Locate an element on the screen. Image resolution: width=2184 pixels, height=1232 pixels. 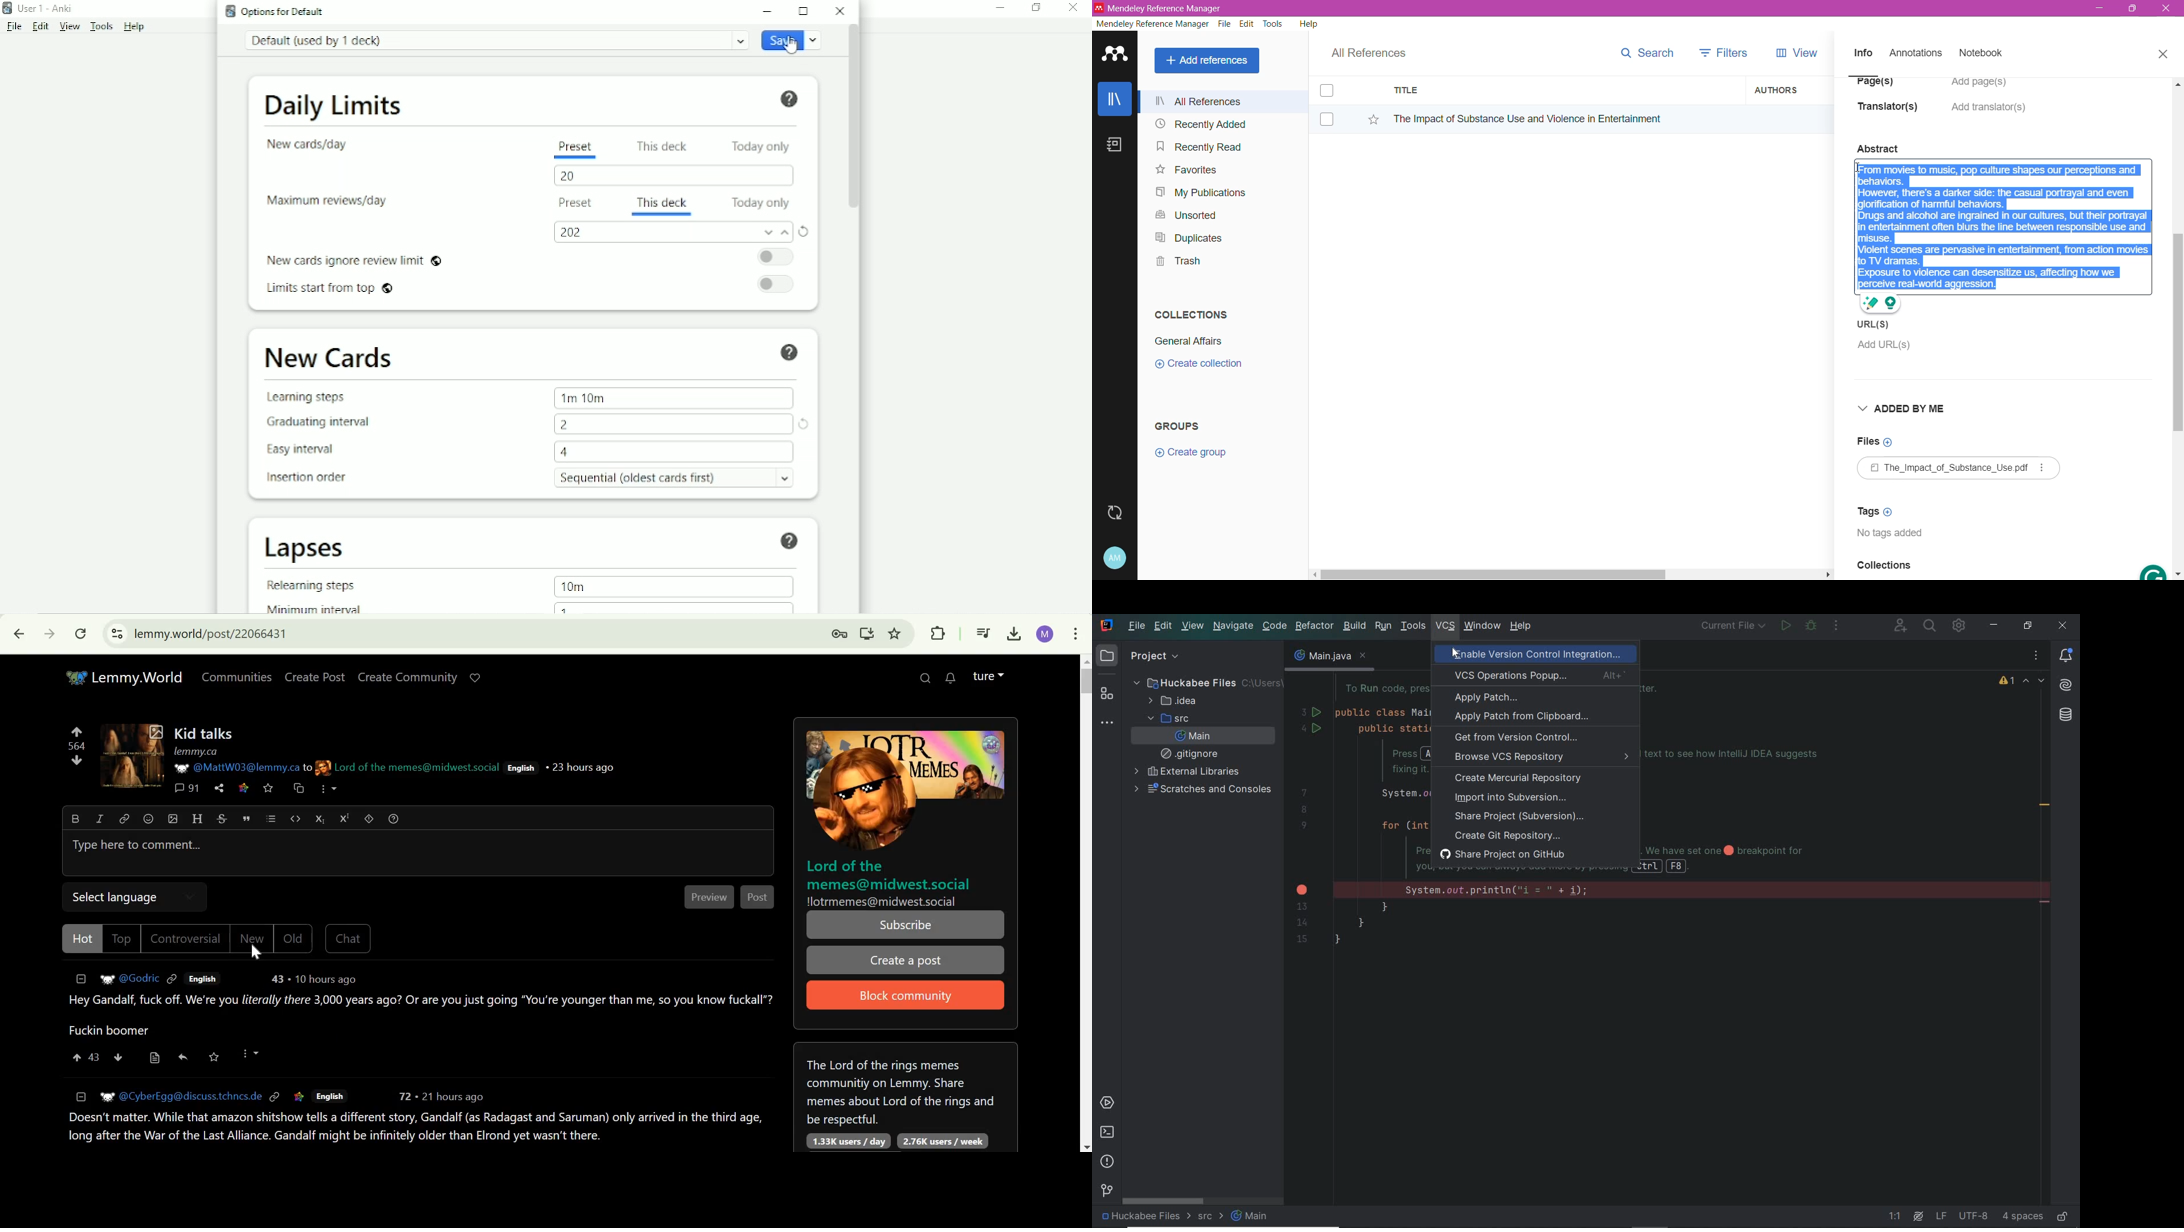
Maximize is located at coordinates (804, 11).